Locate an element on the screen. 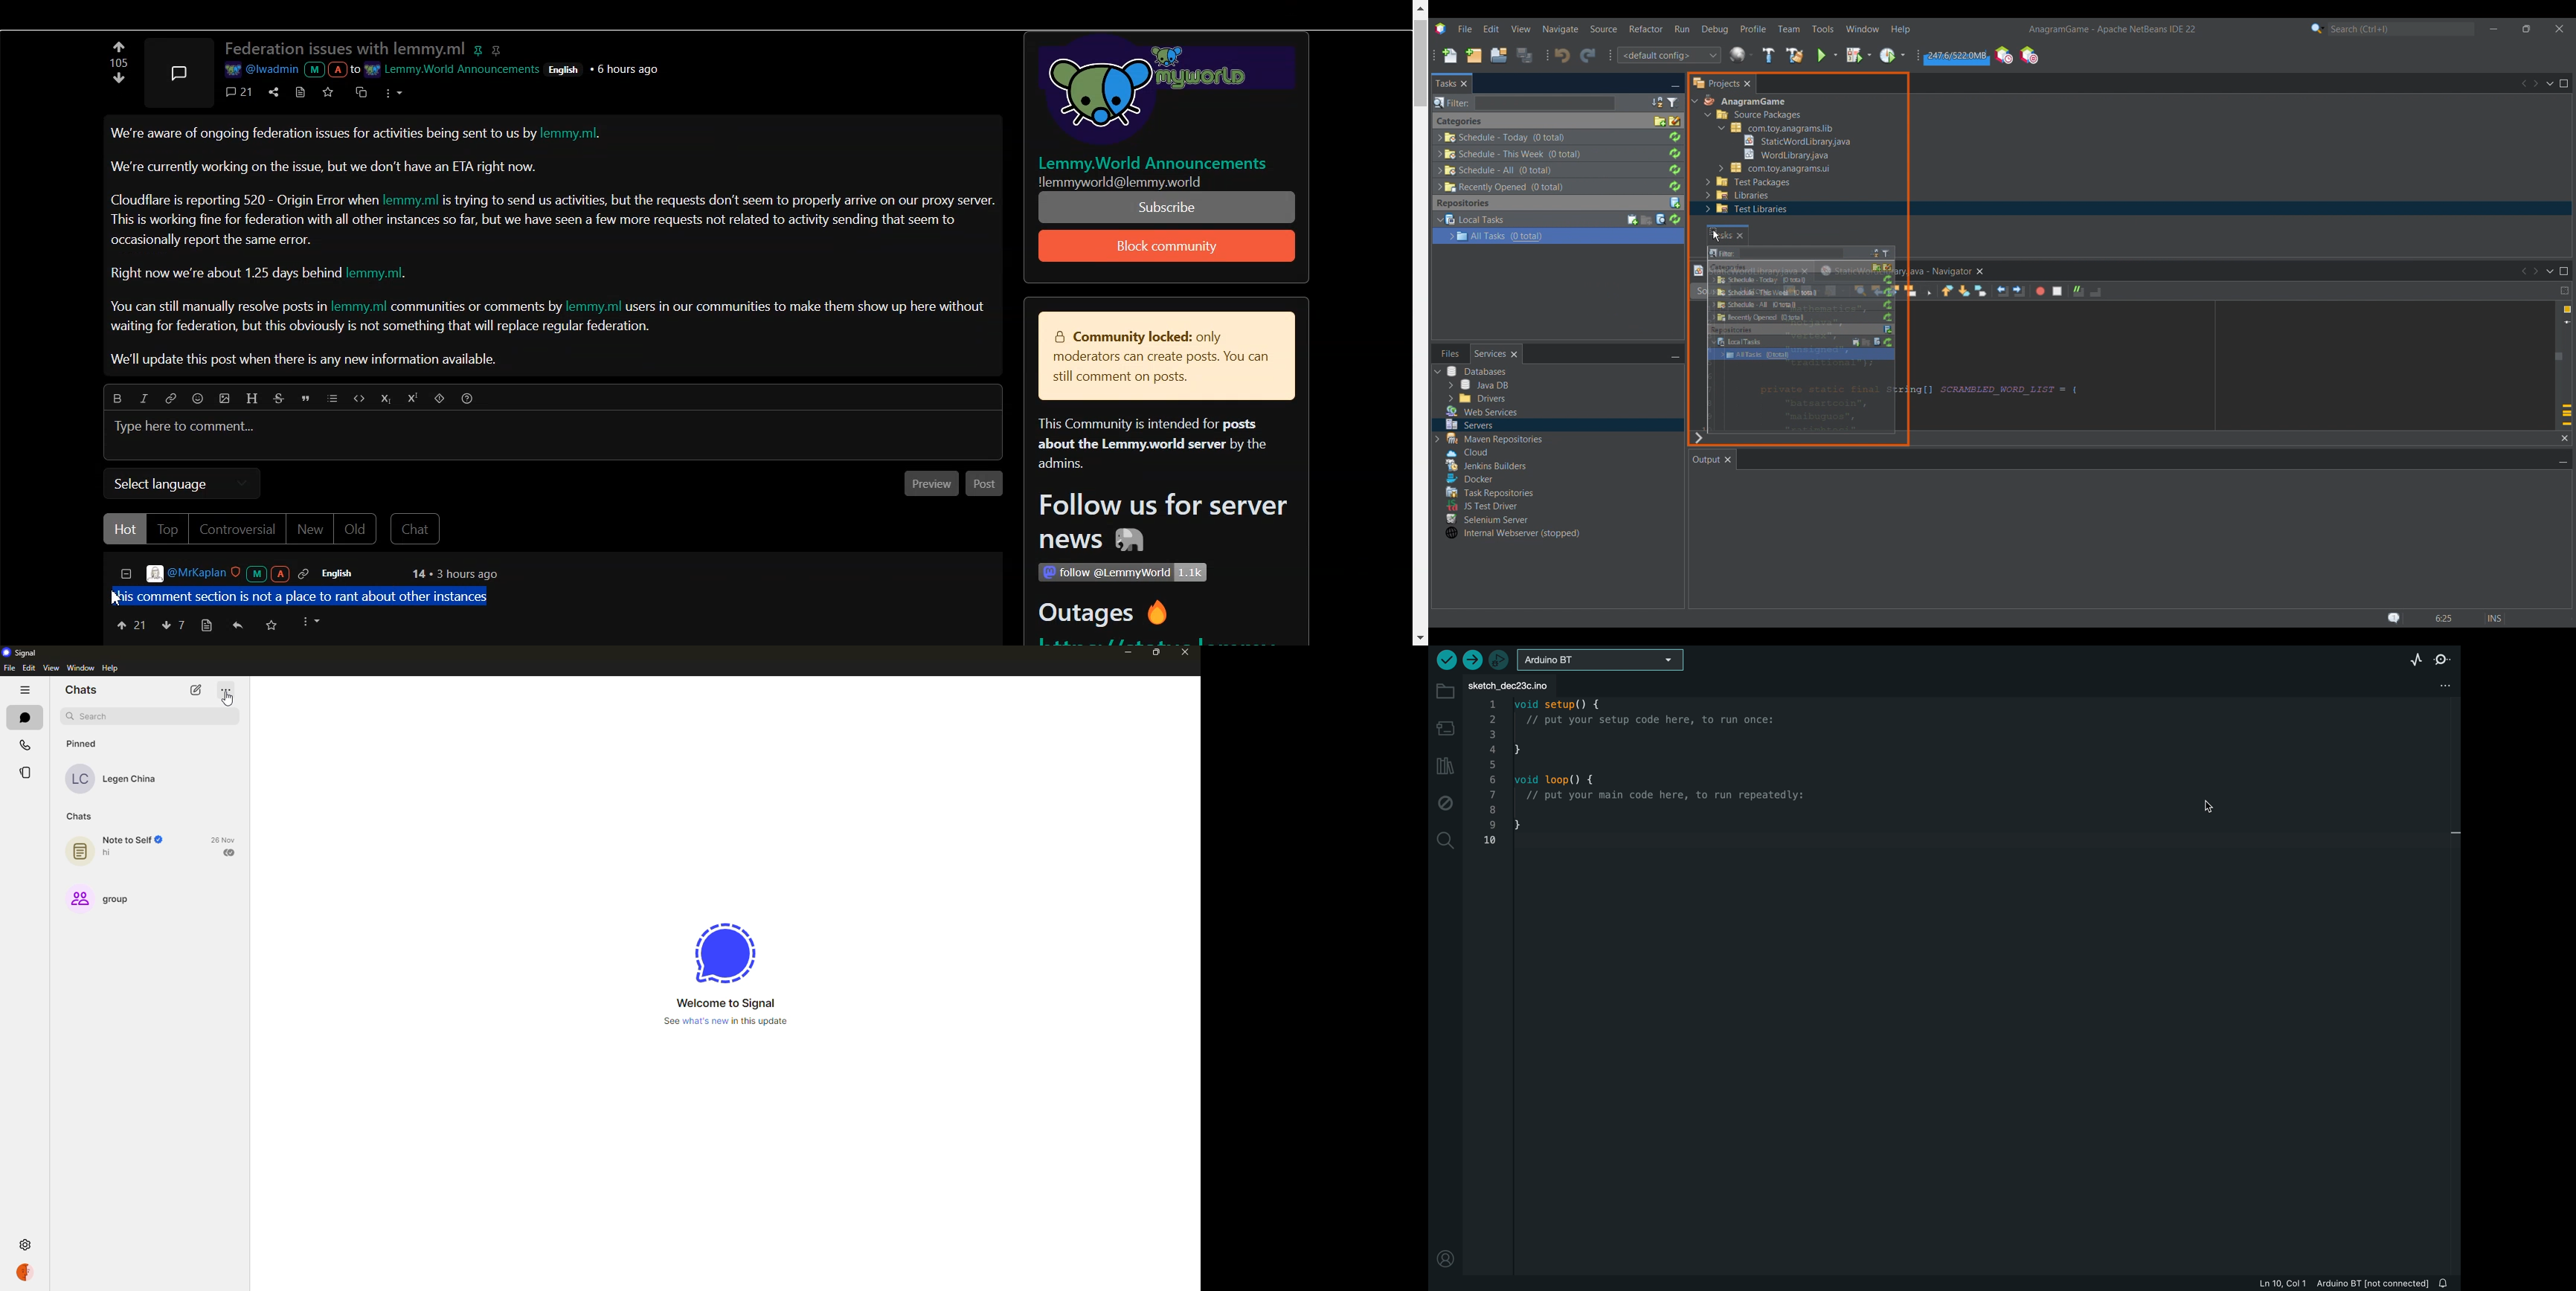  Bold is located at coordinates (113, 396).